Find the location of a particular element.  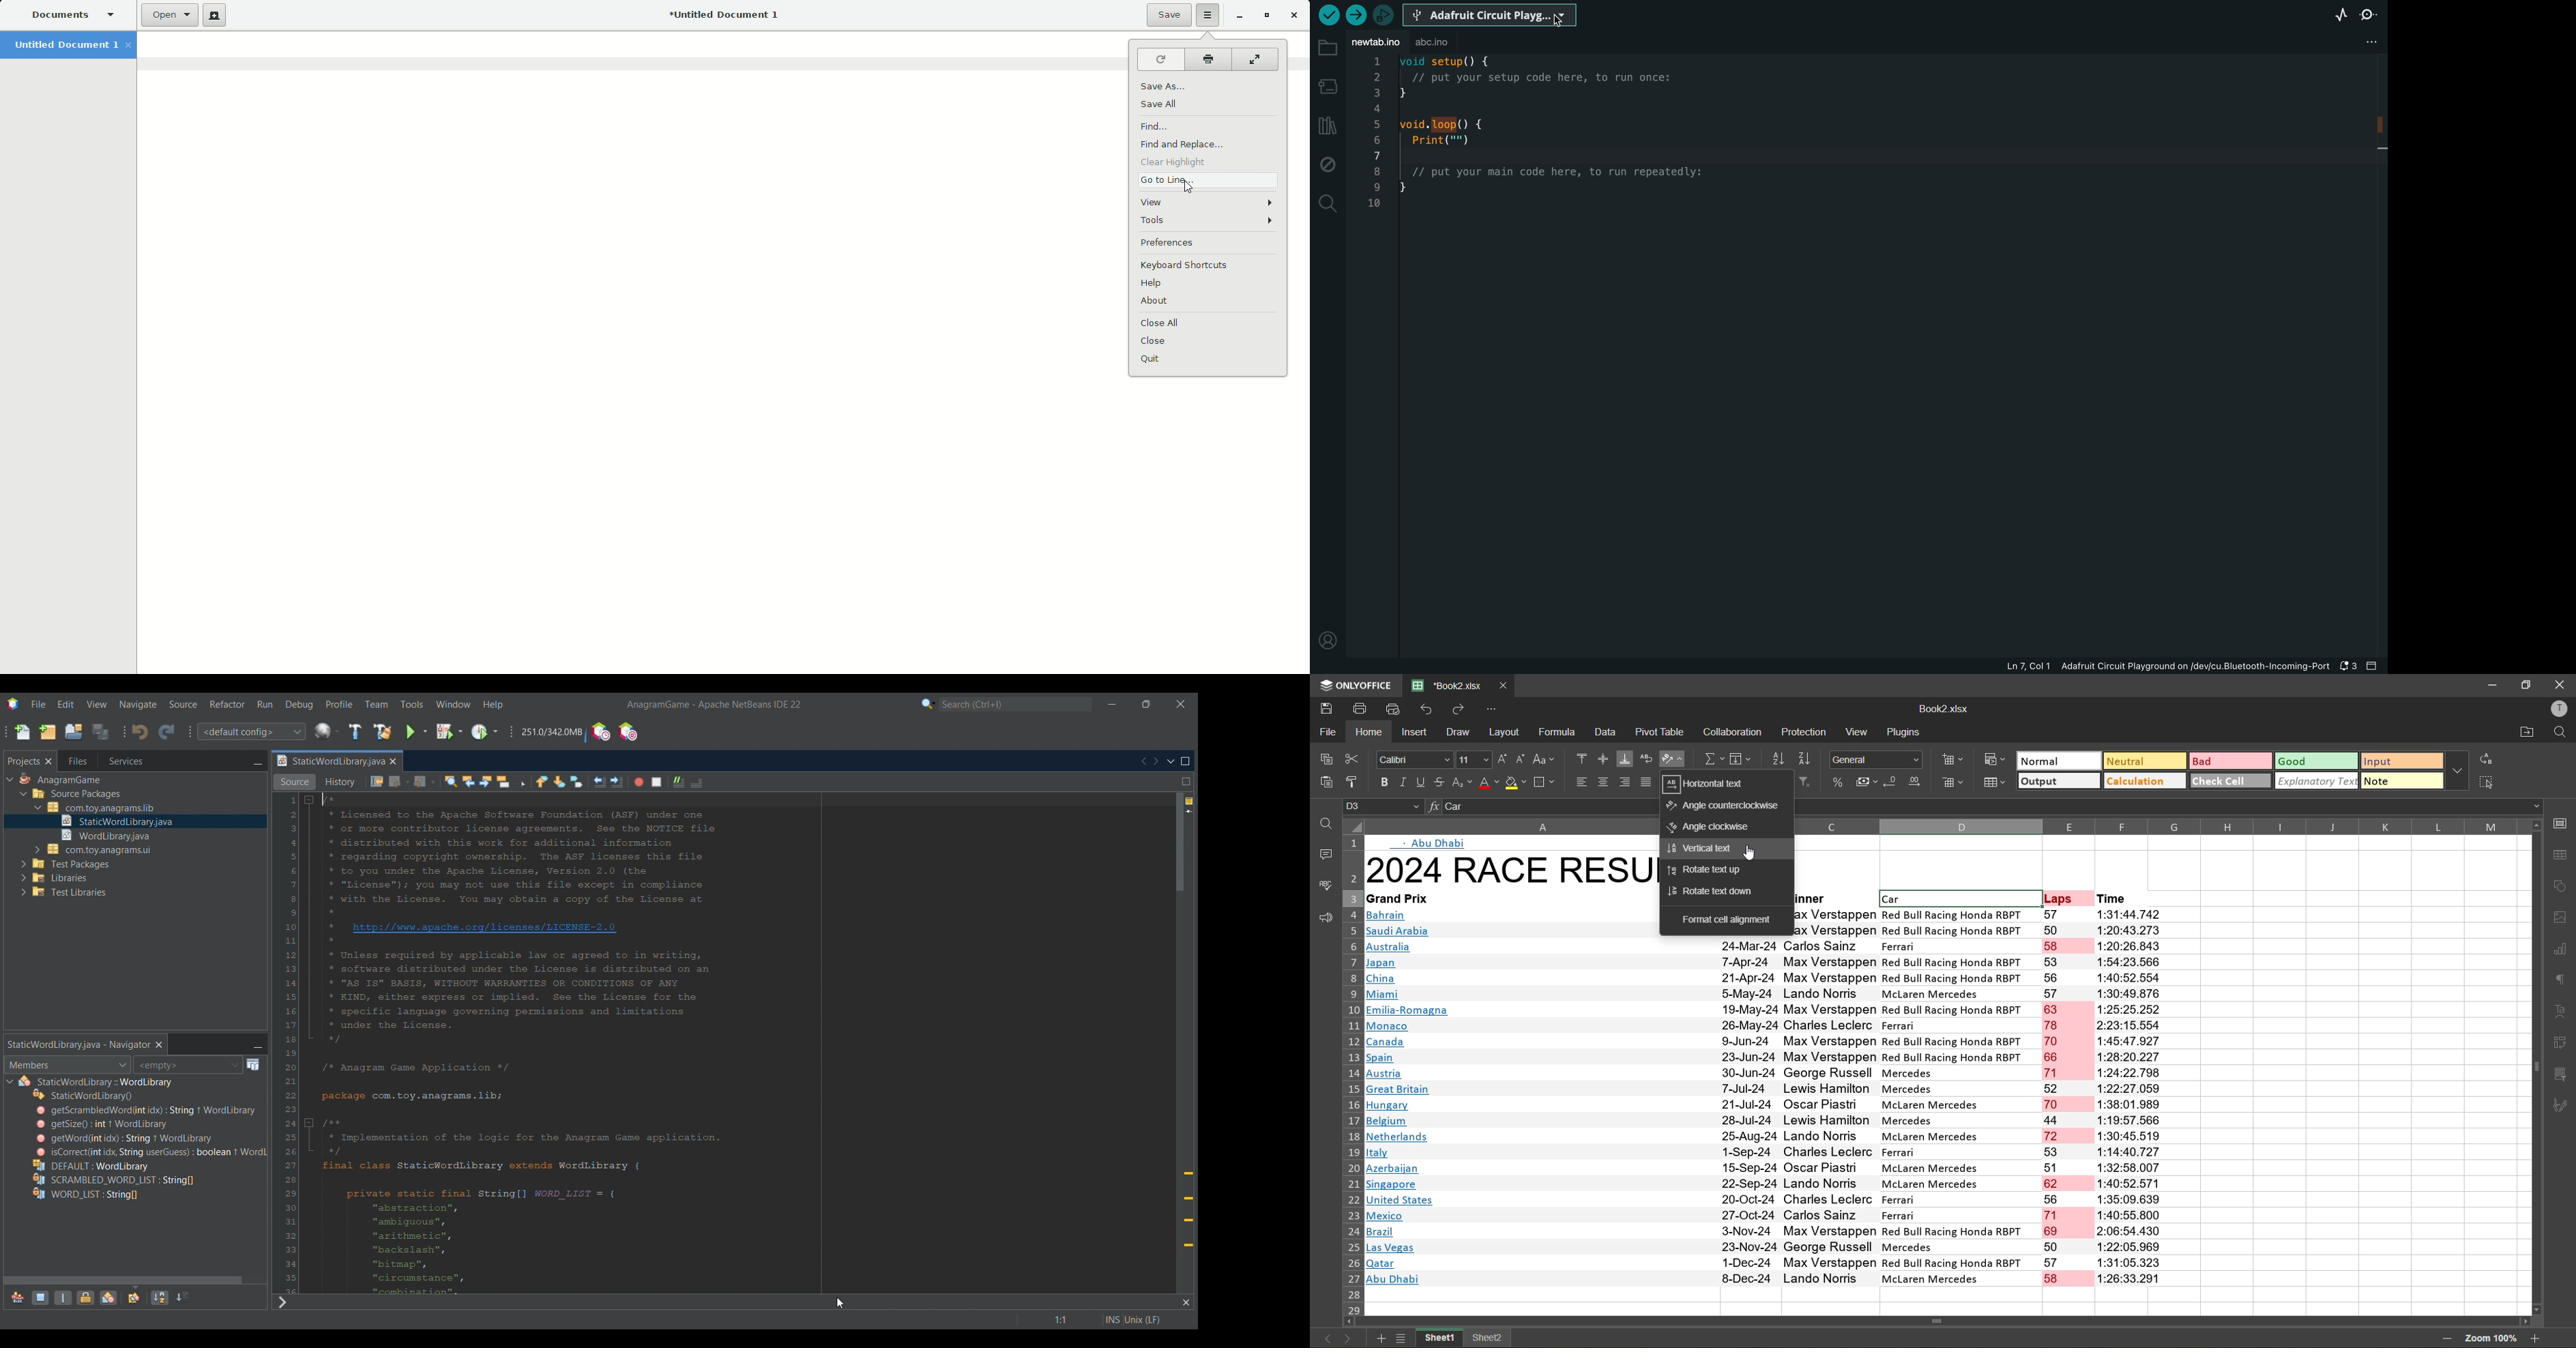

text is located at coordinates (2561, 1011).